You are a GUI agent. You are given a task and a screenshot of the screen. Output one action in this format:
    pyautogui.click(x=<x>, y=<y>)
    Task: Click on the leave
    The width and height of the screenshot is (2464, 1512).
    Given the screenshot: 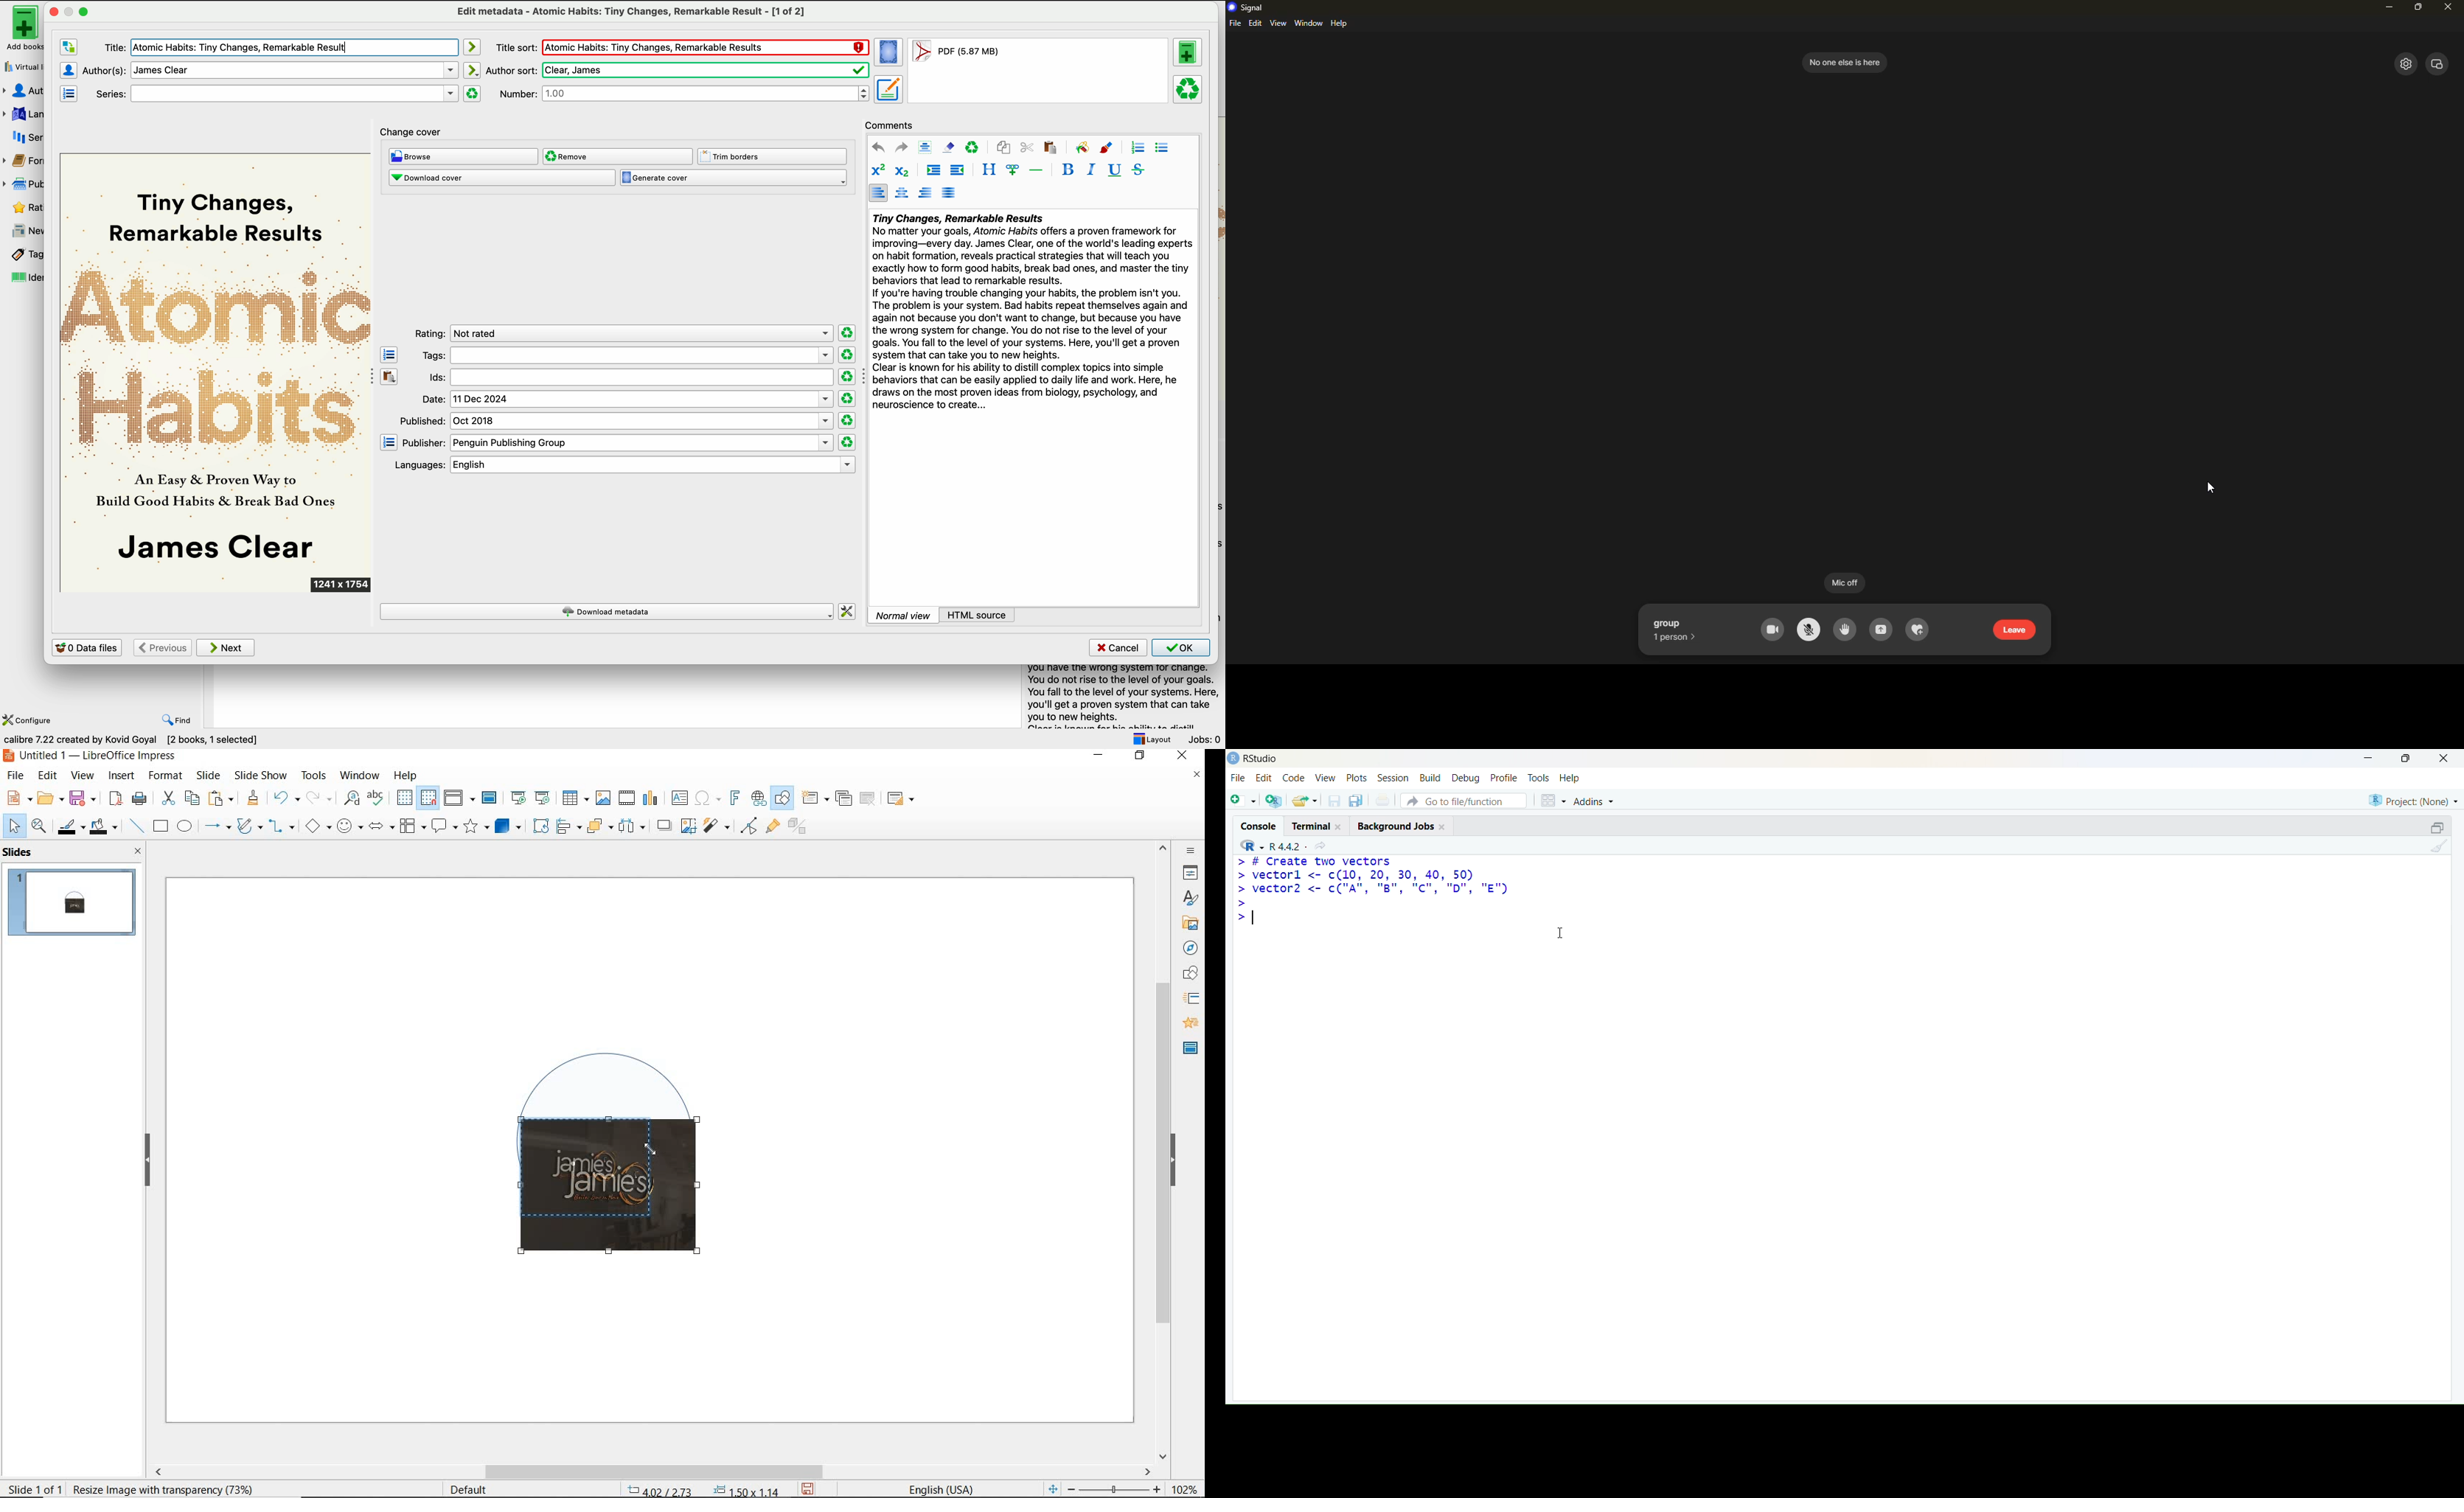 What is the action you would take?
    pyautogui.click(x=2017, y=630)
    